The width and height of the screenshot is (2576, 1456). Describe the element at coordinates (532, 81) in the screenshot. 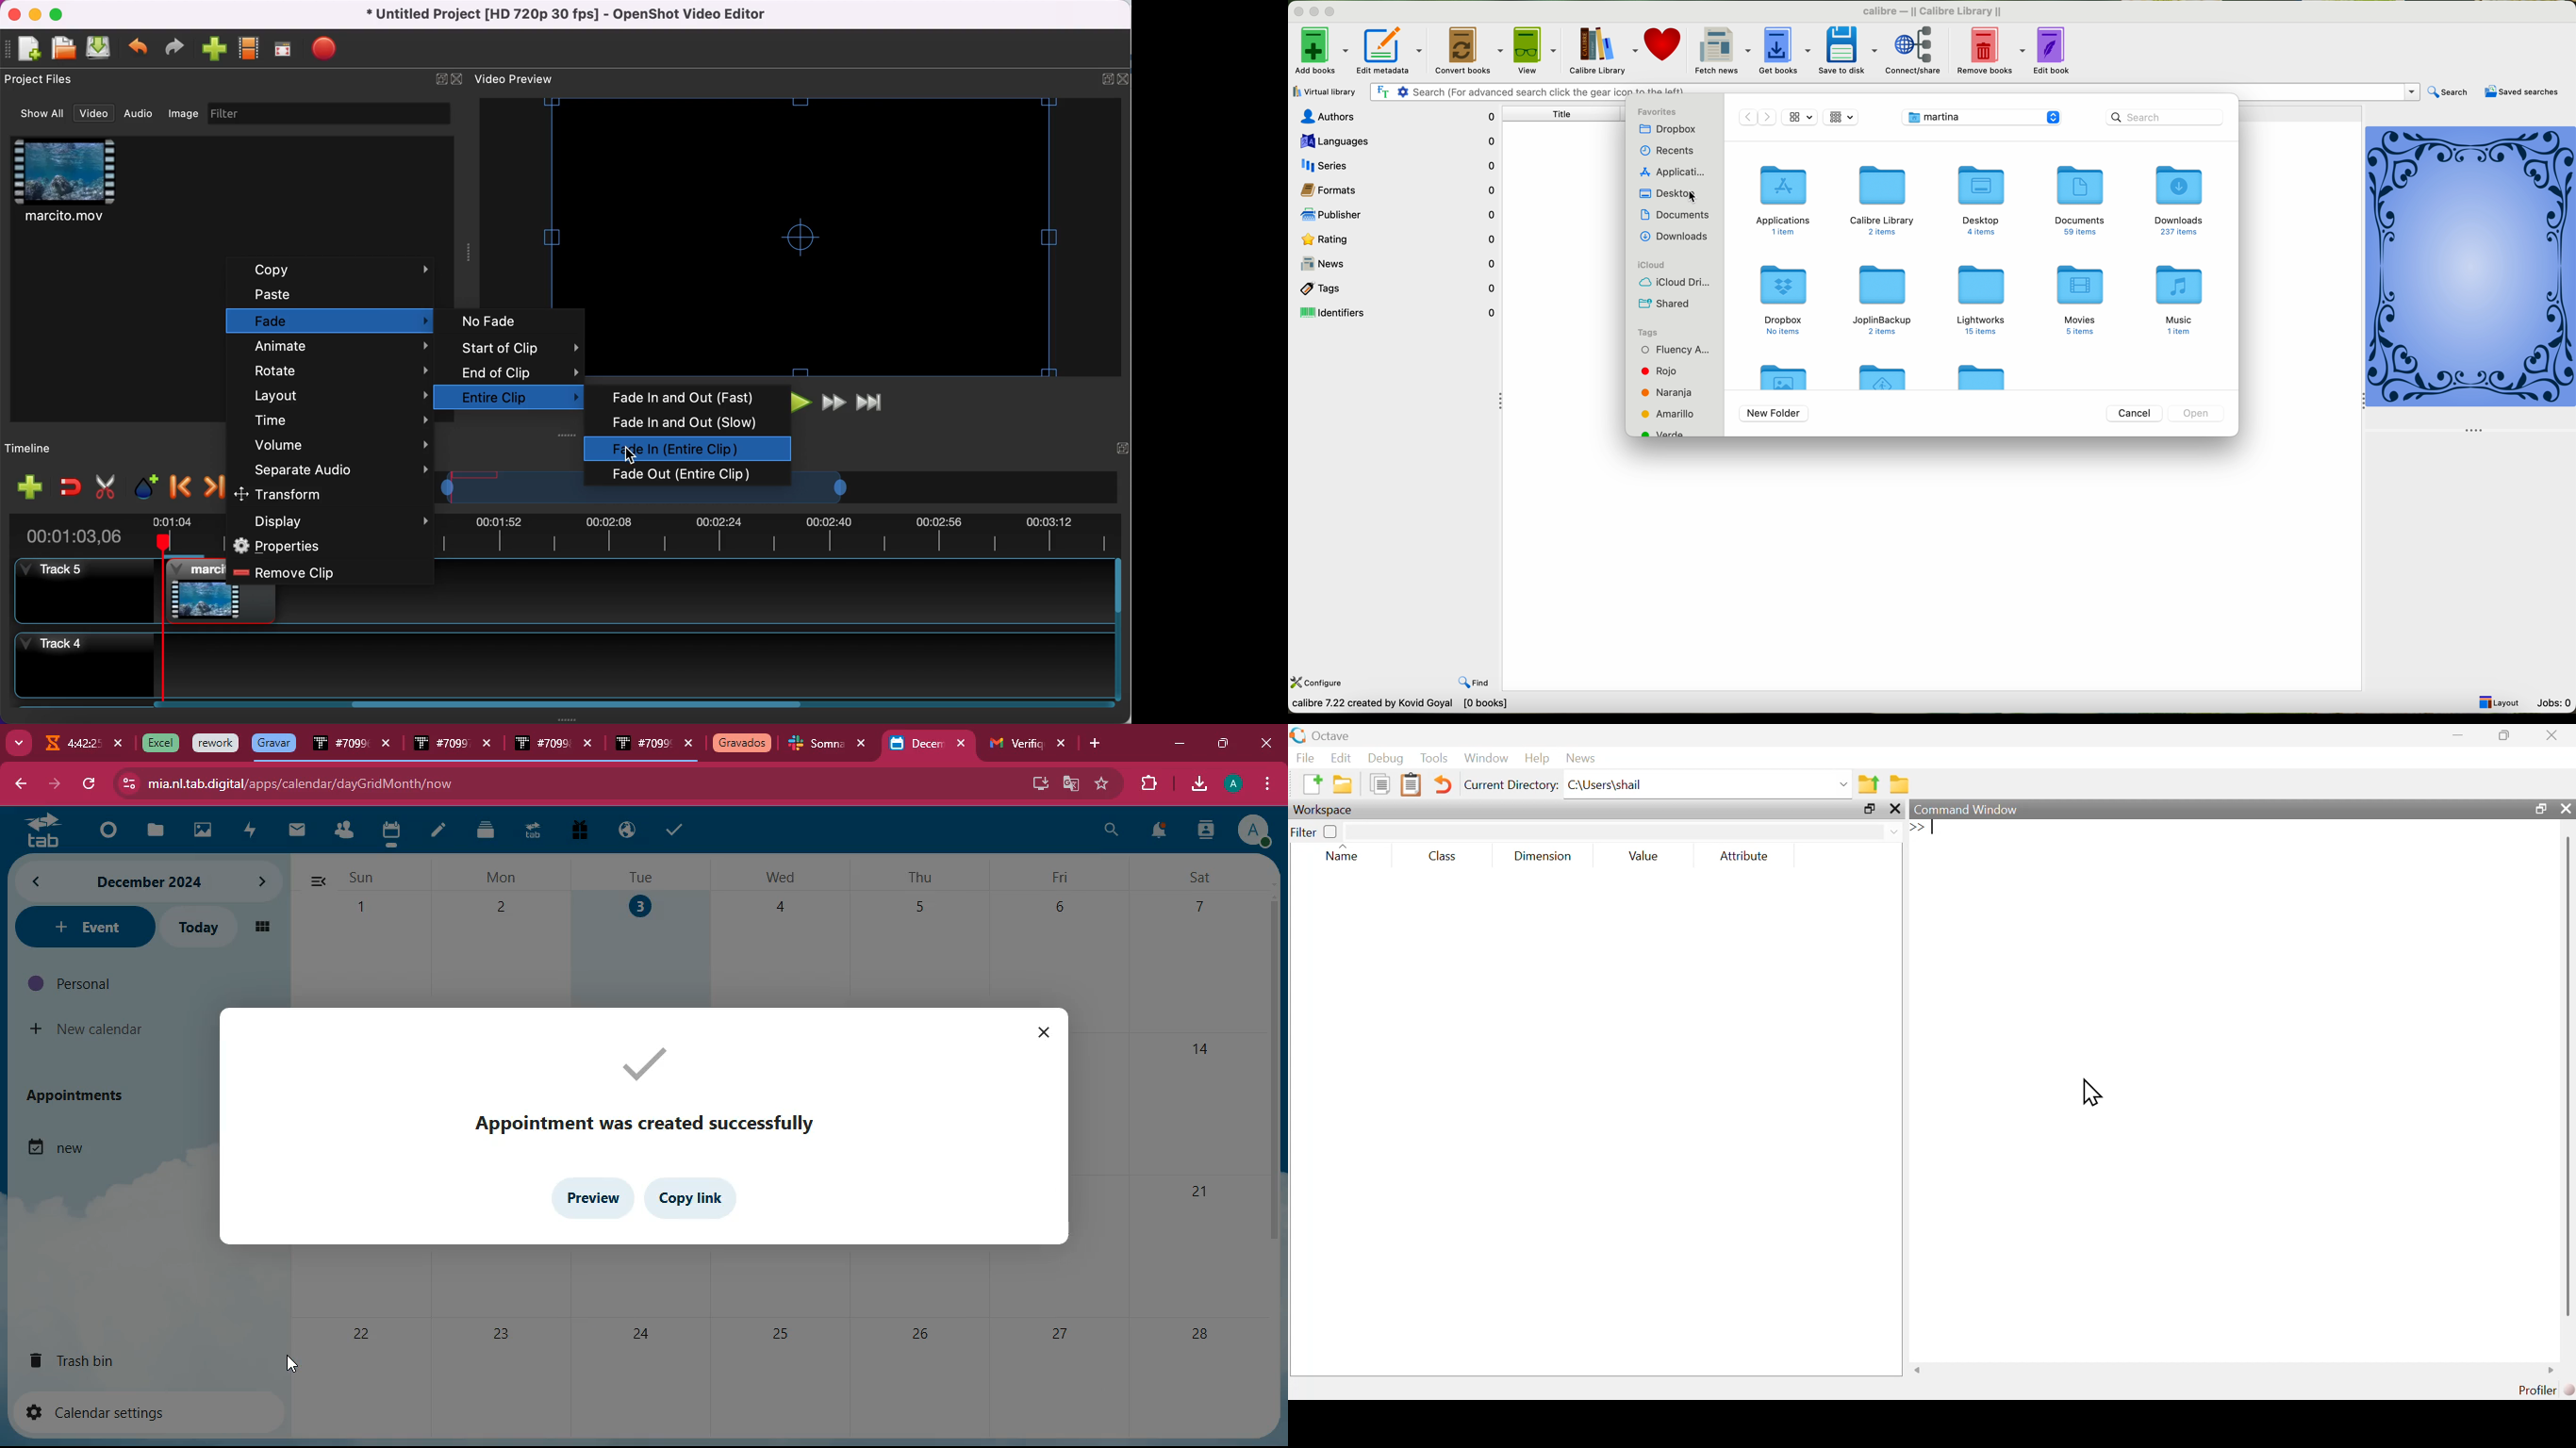

I see `video preview` at that location.